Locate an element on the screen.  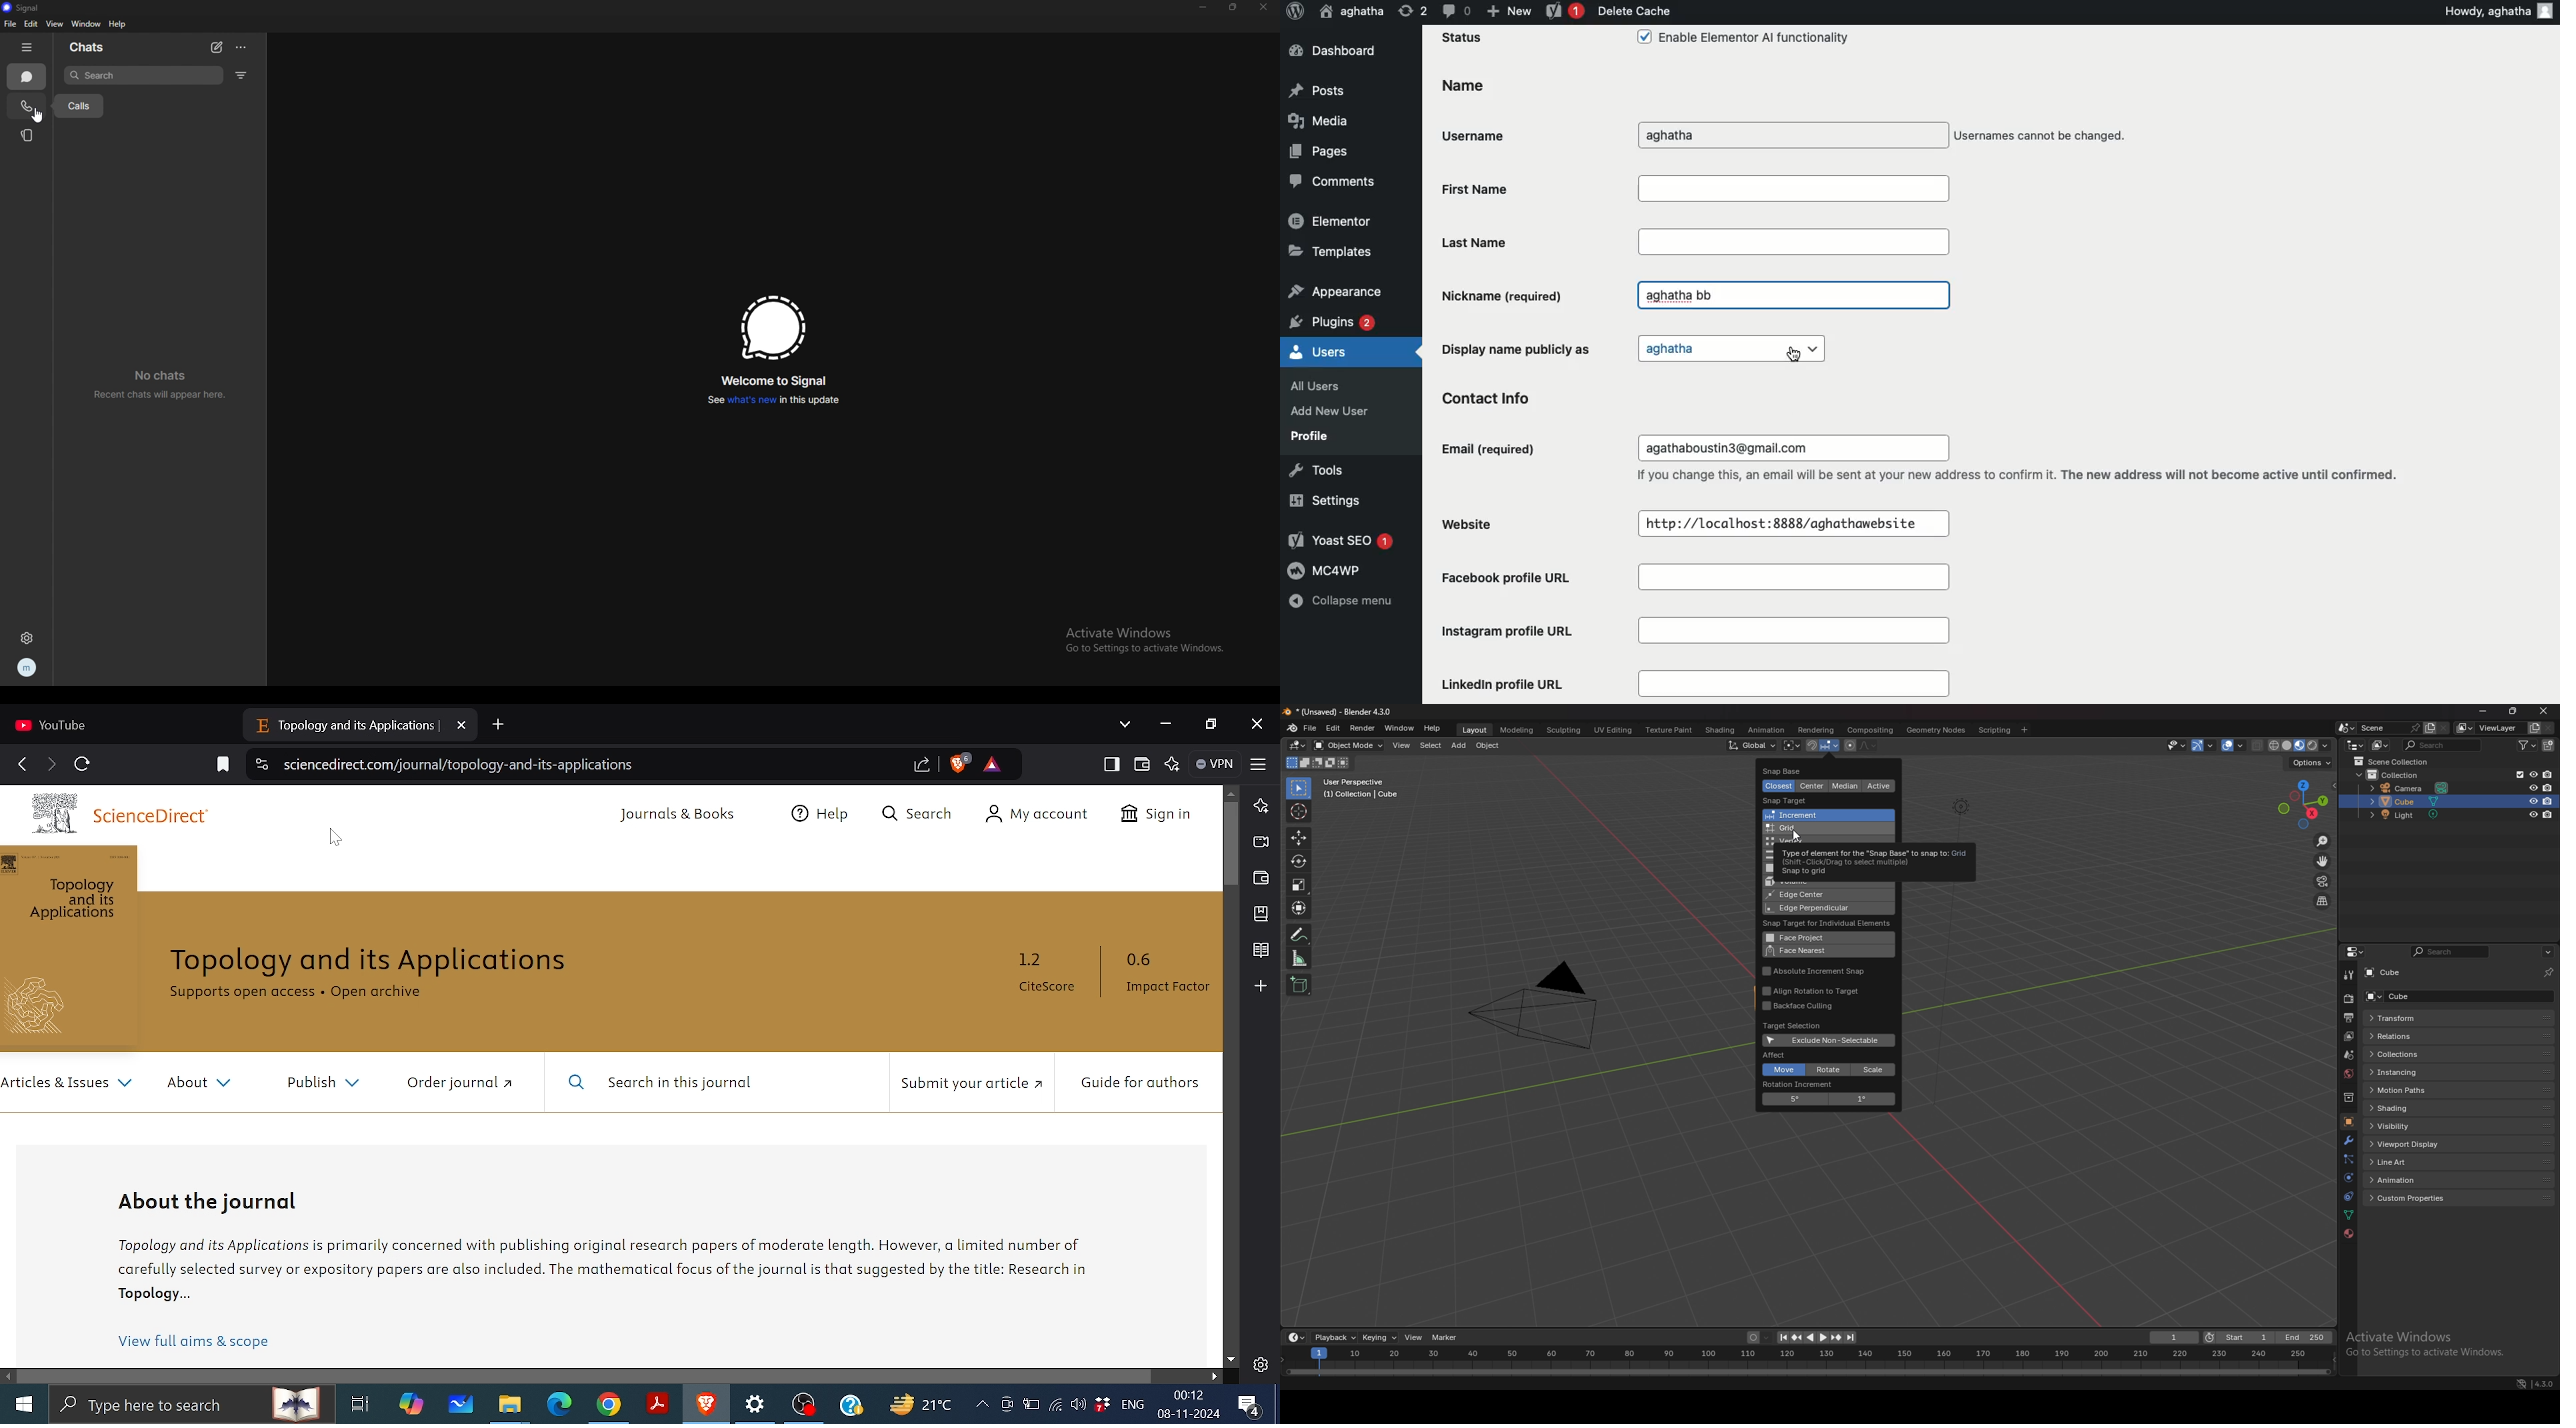
resize is located at coordinates (1234, 7).